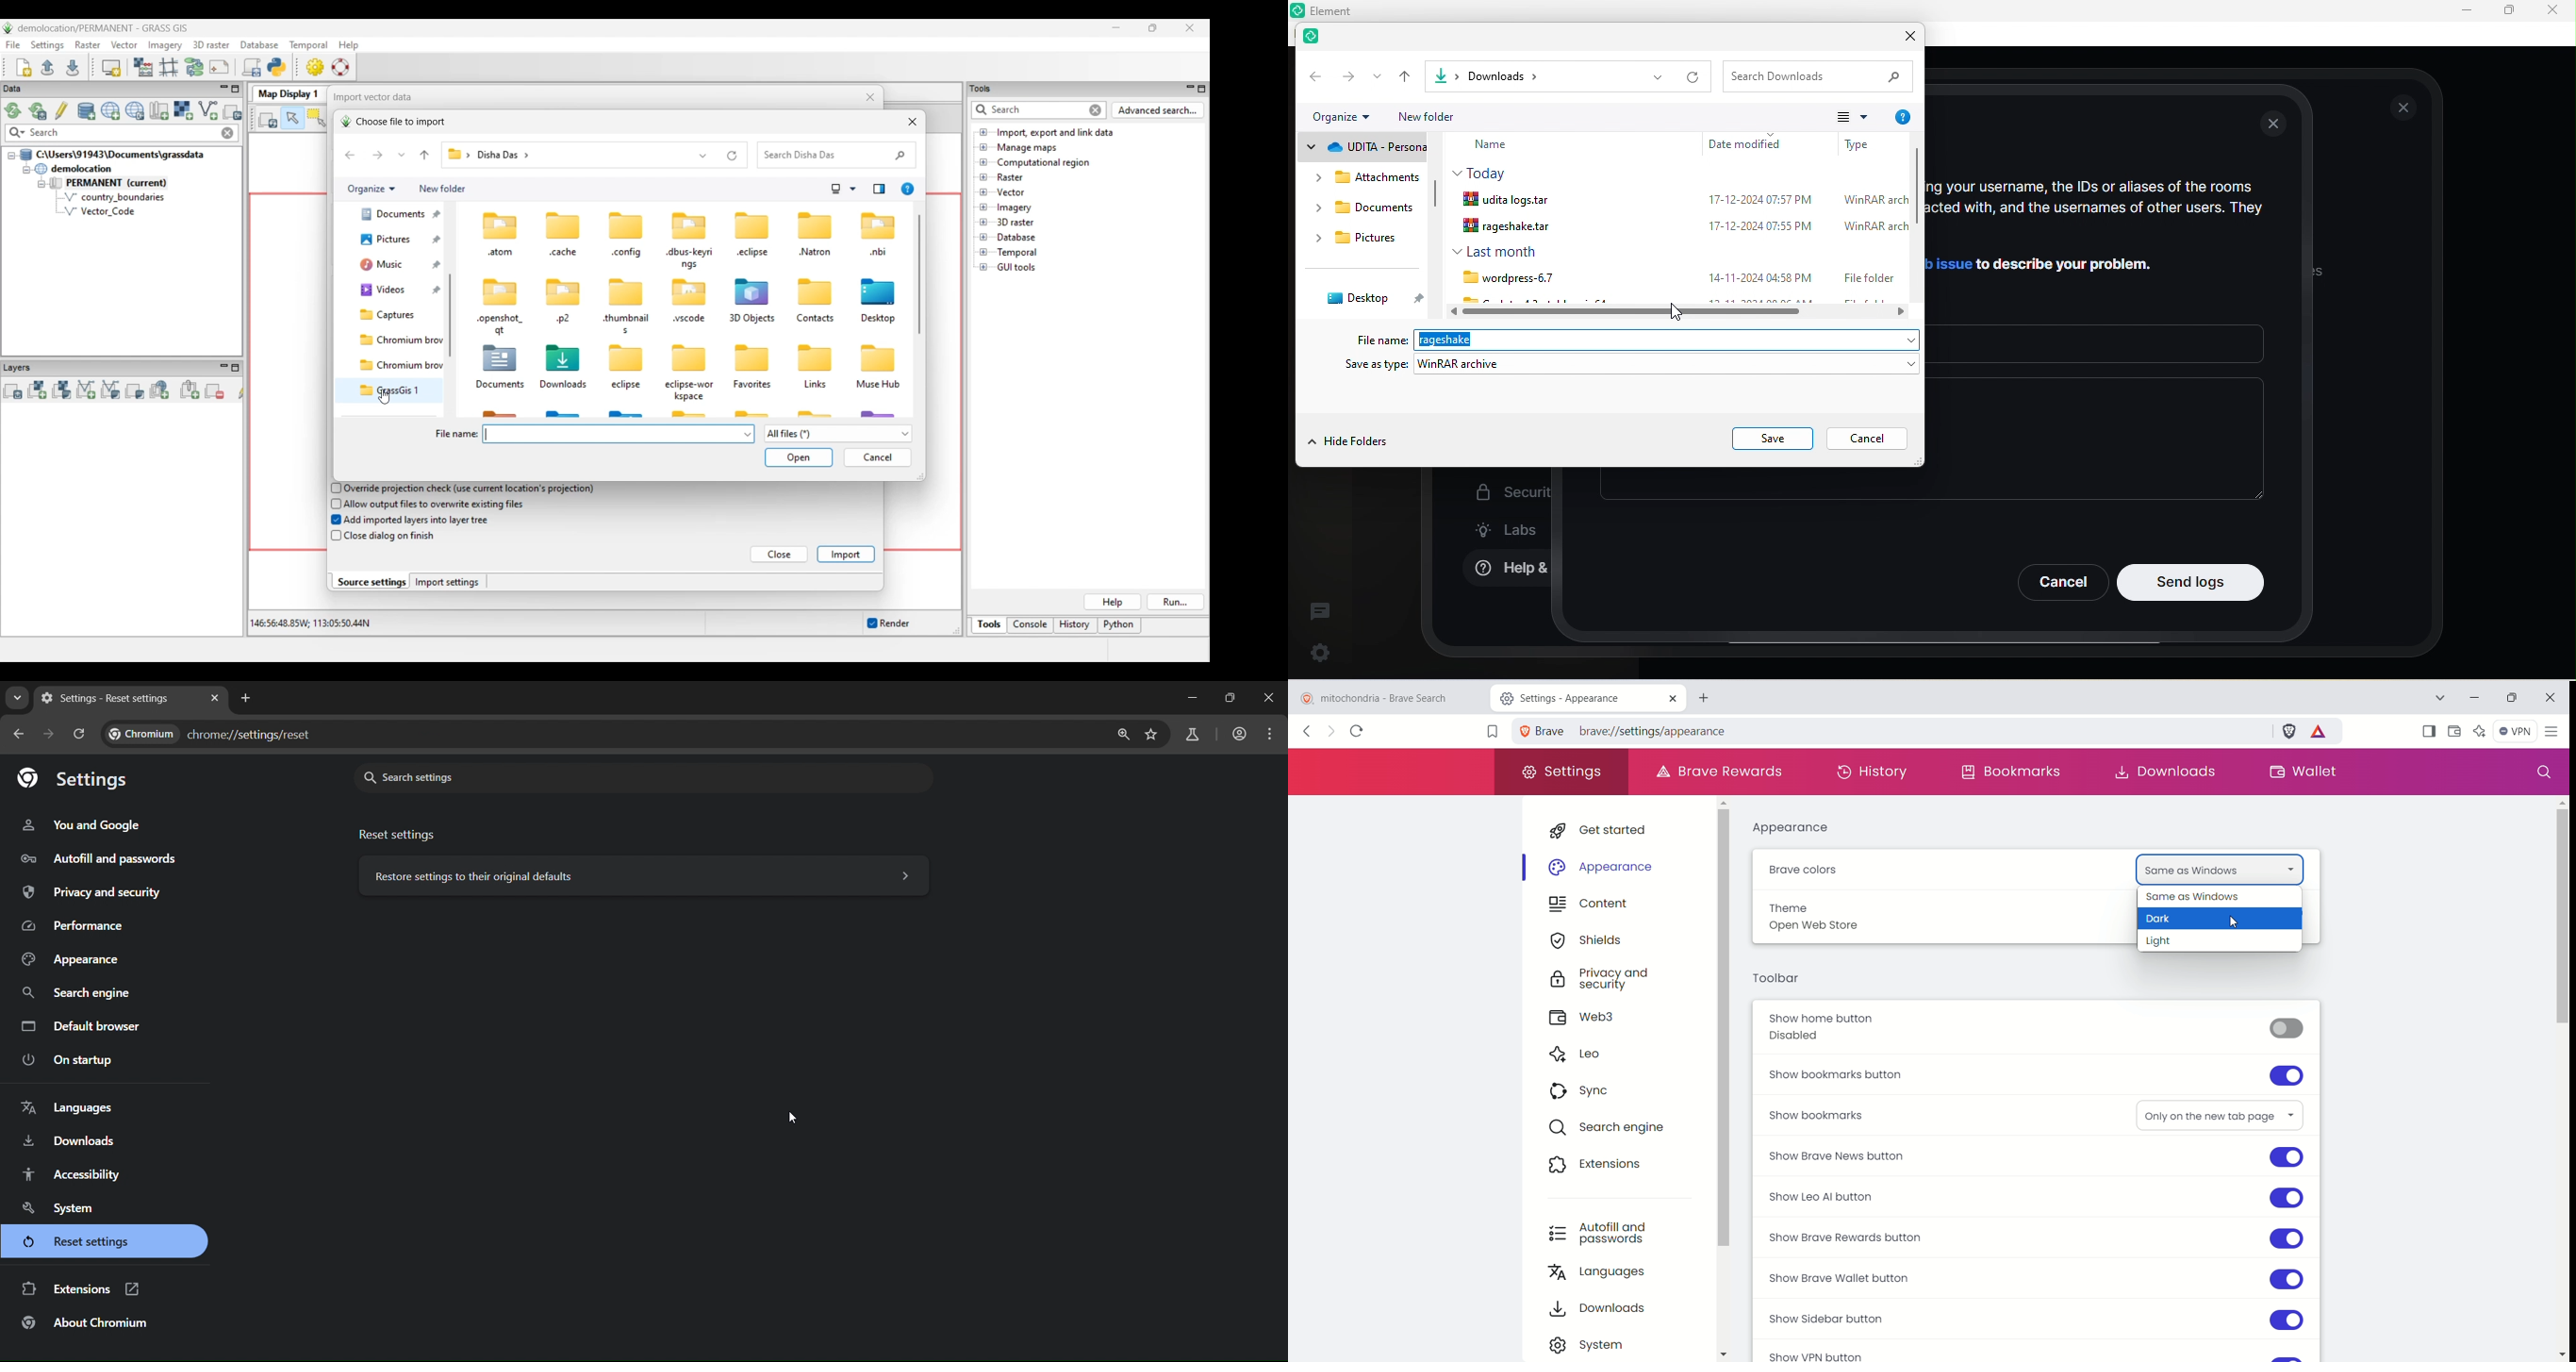 This screenshot has height=1372, width=2576. Describe the element at coordinates (72, 777) in the screenshot. I see `settings` at that location.